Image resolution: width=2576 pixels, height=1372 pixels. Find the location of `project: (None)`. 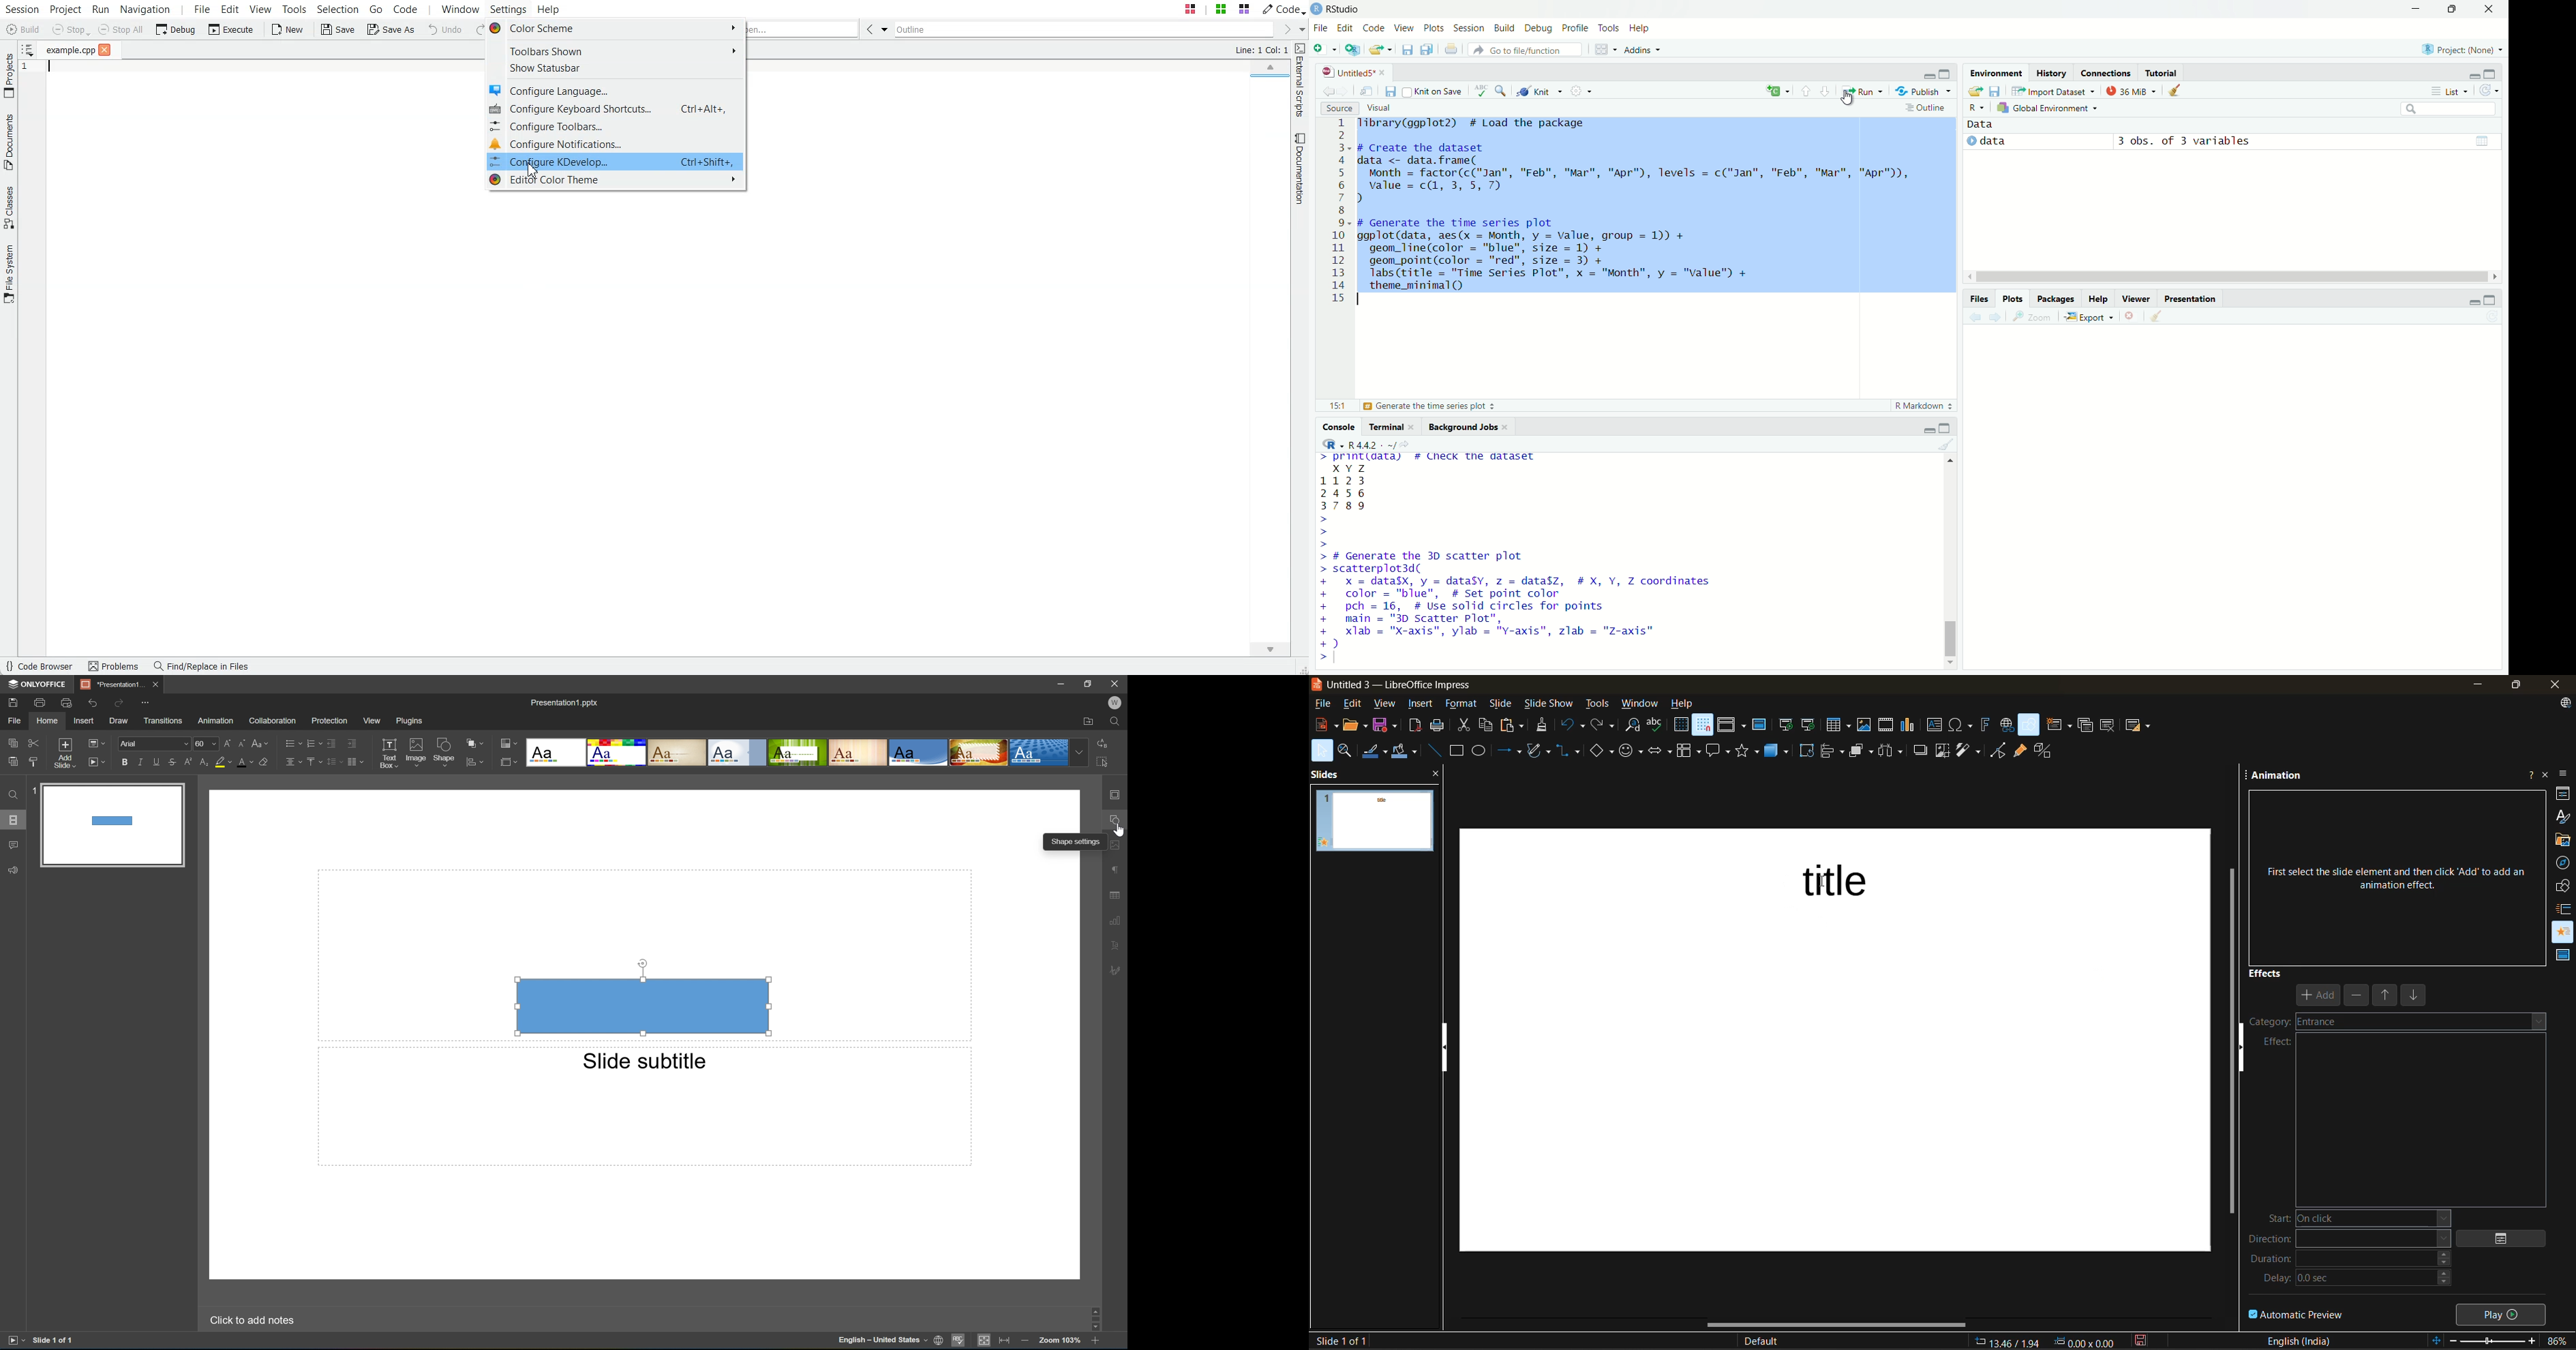

project: (None) is located at coordinates (2461, 47).